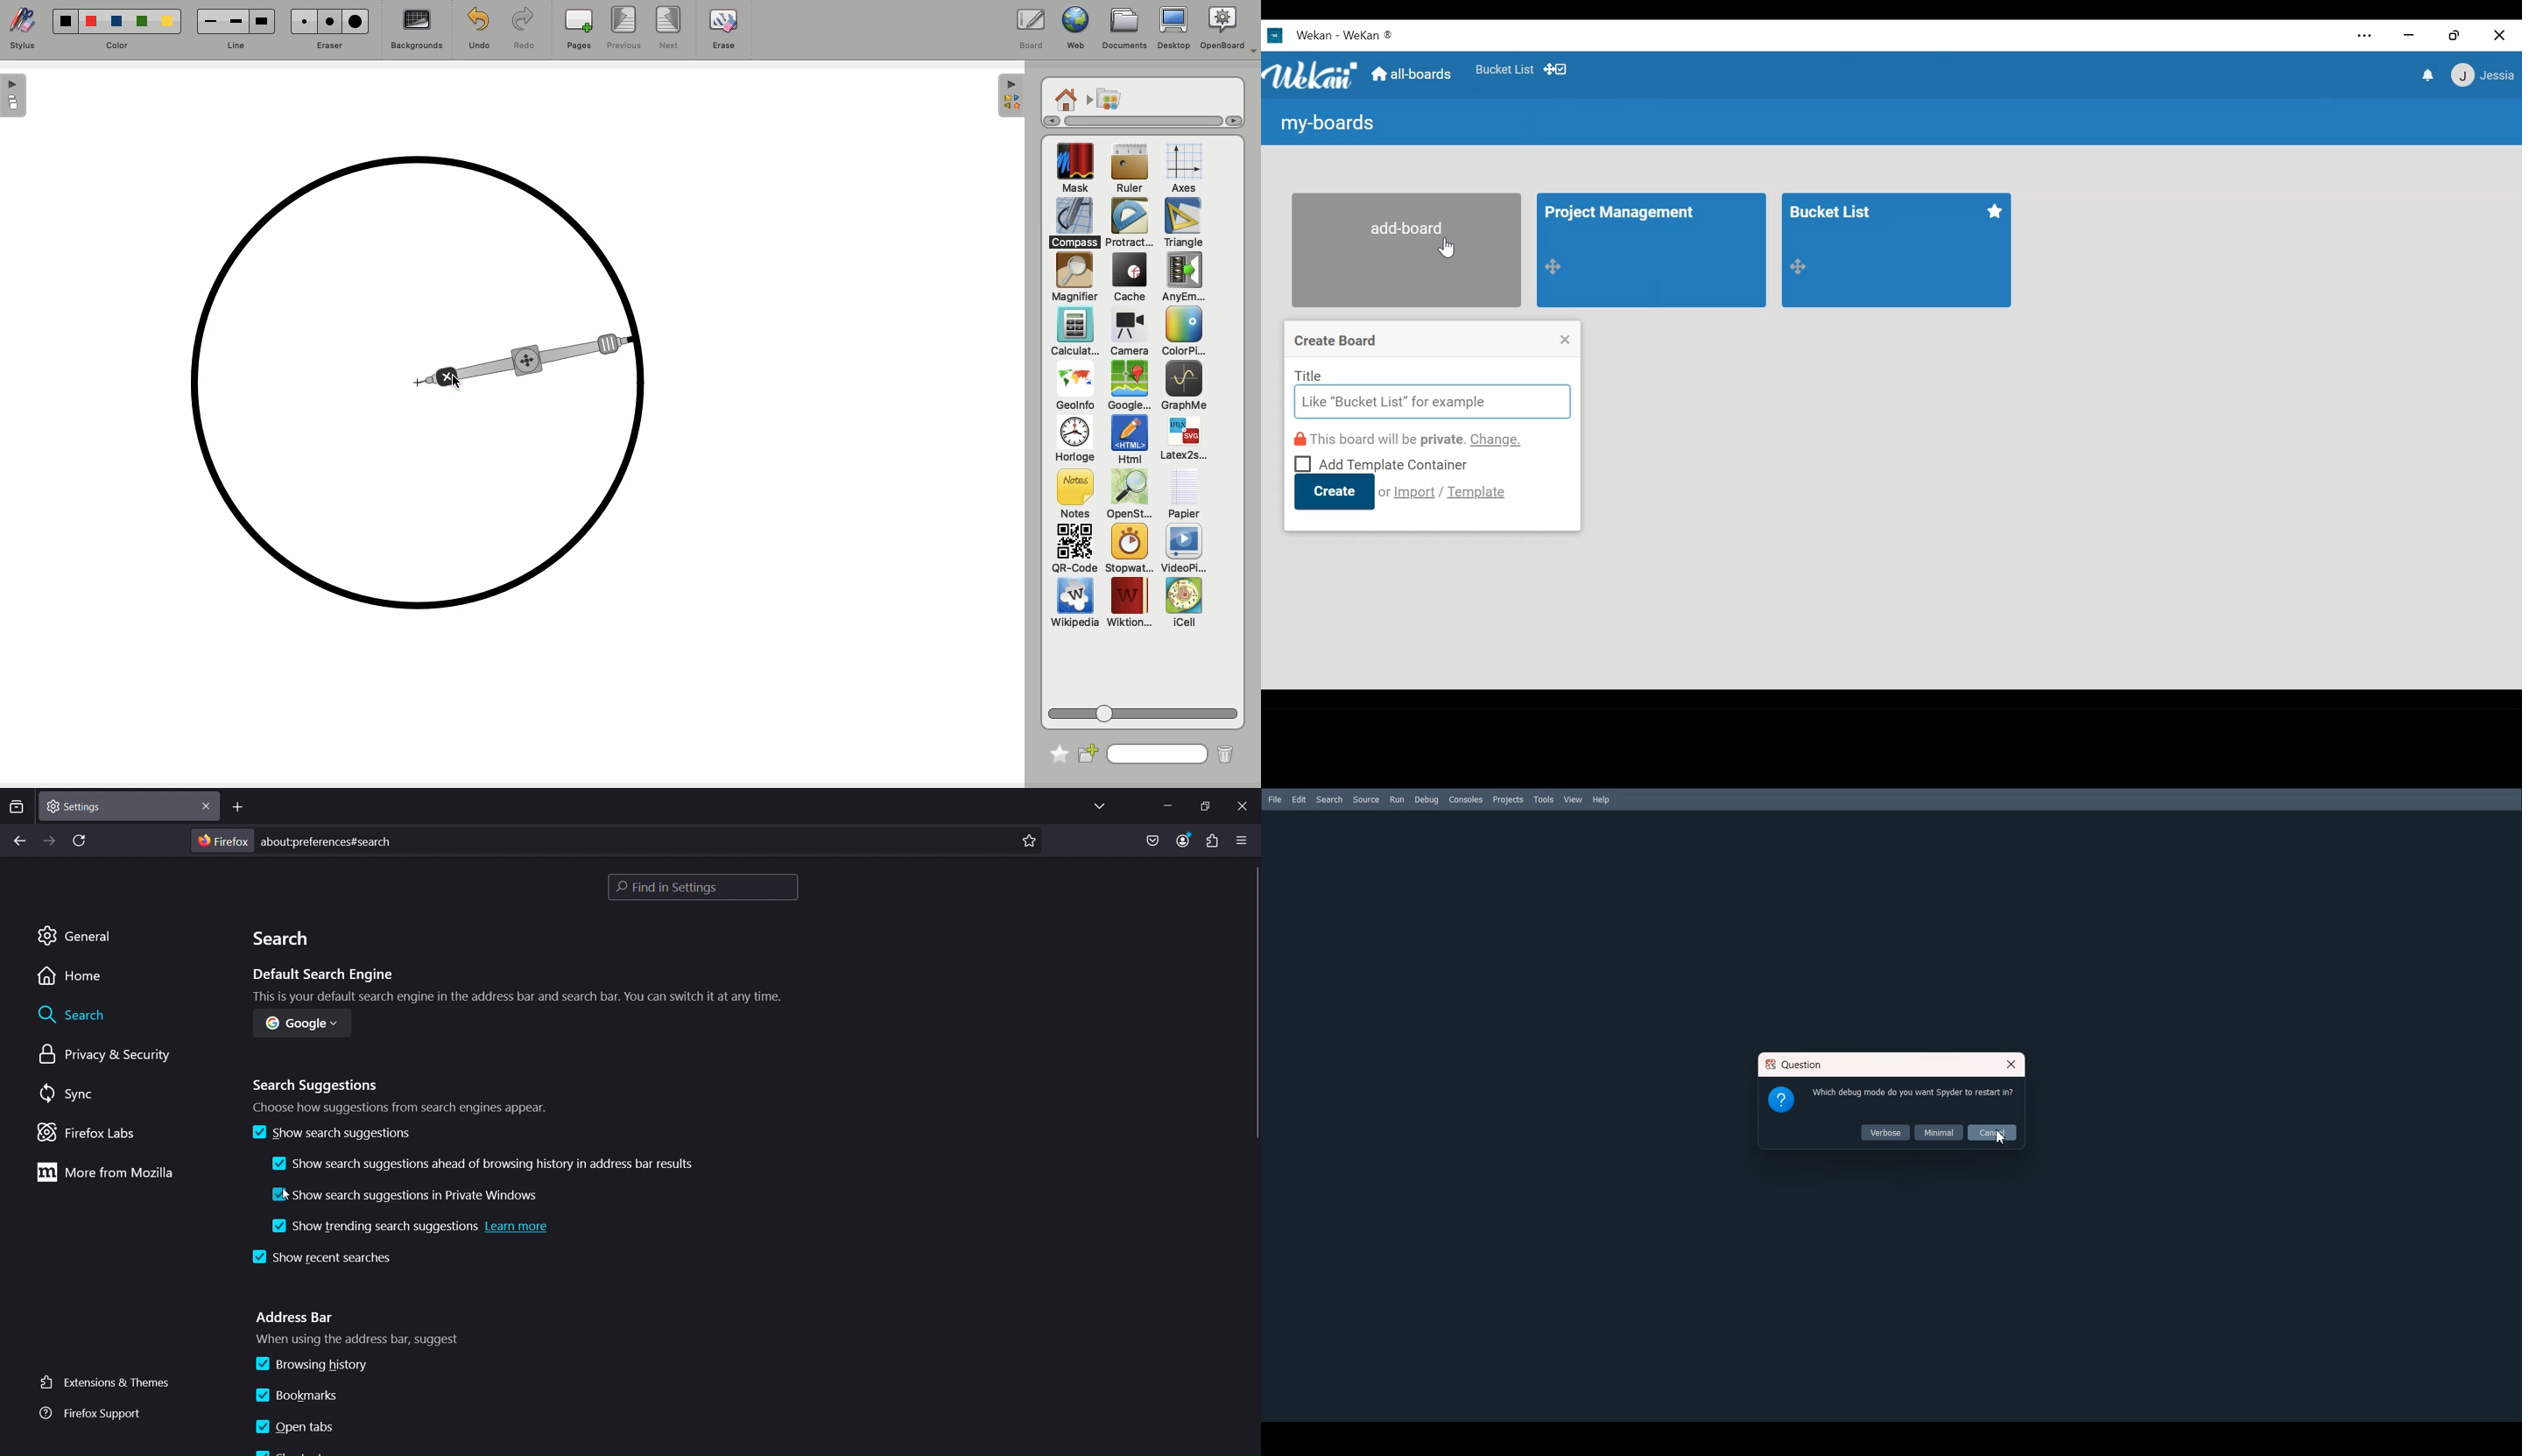 The height and width of the screenshot is (1456, 2548). I want to click on Which debug mode do you want Spyder to restart in?, so click(1914, 1093).